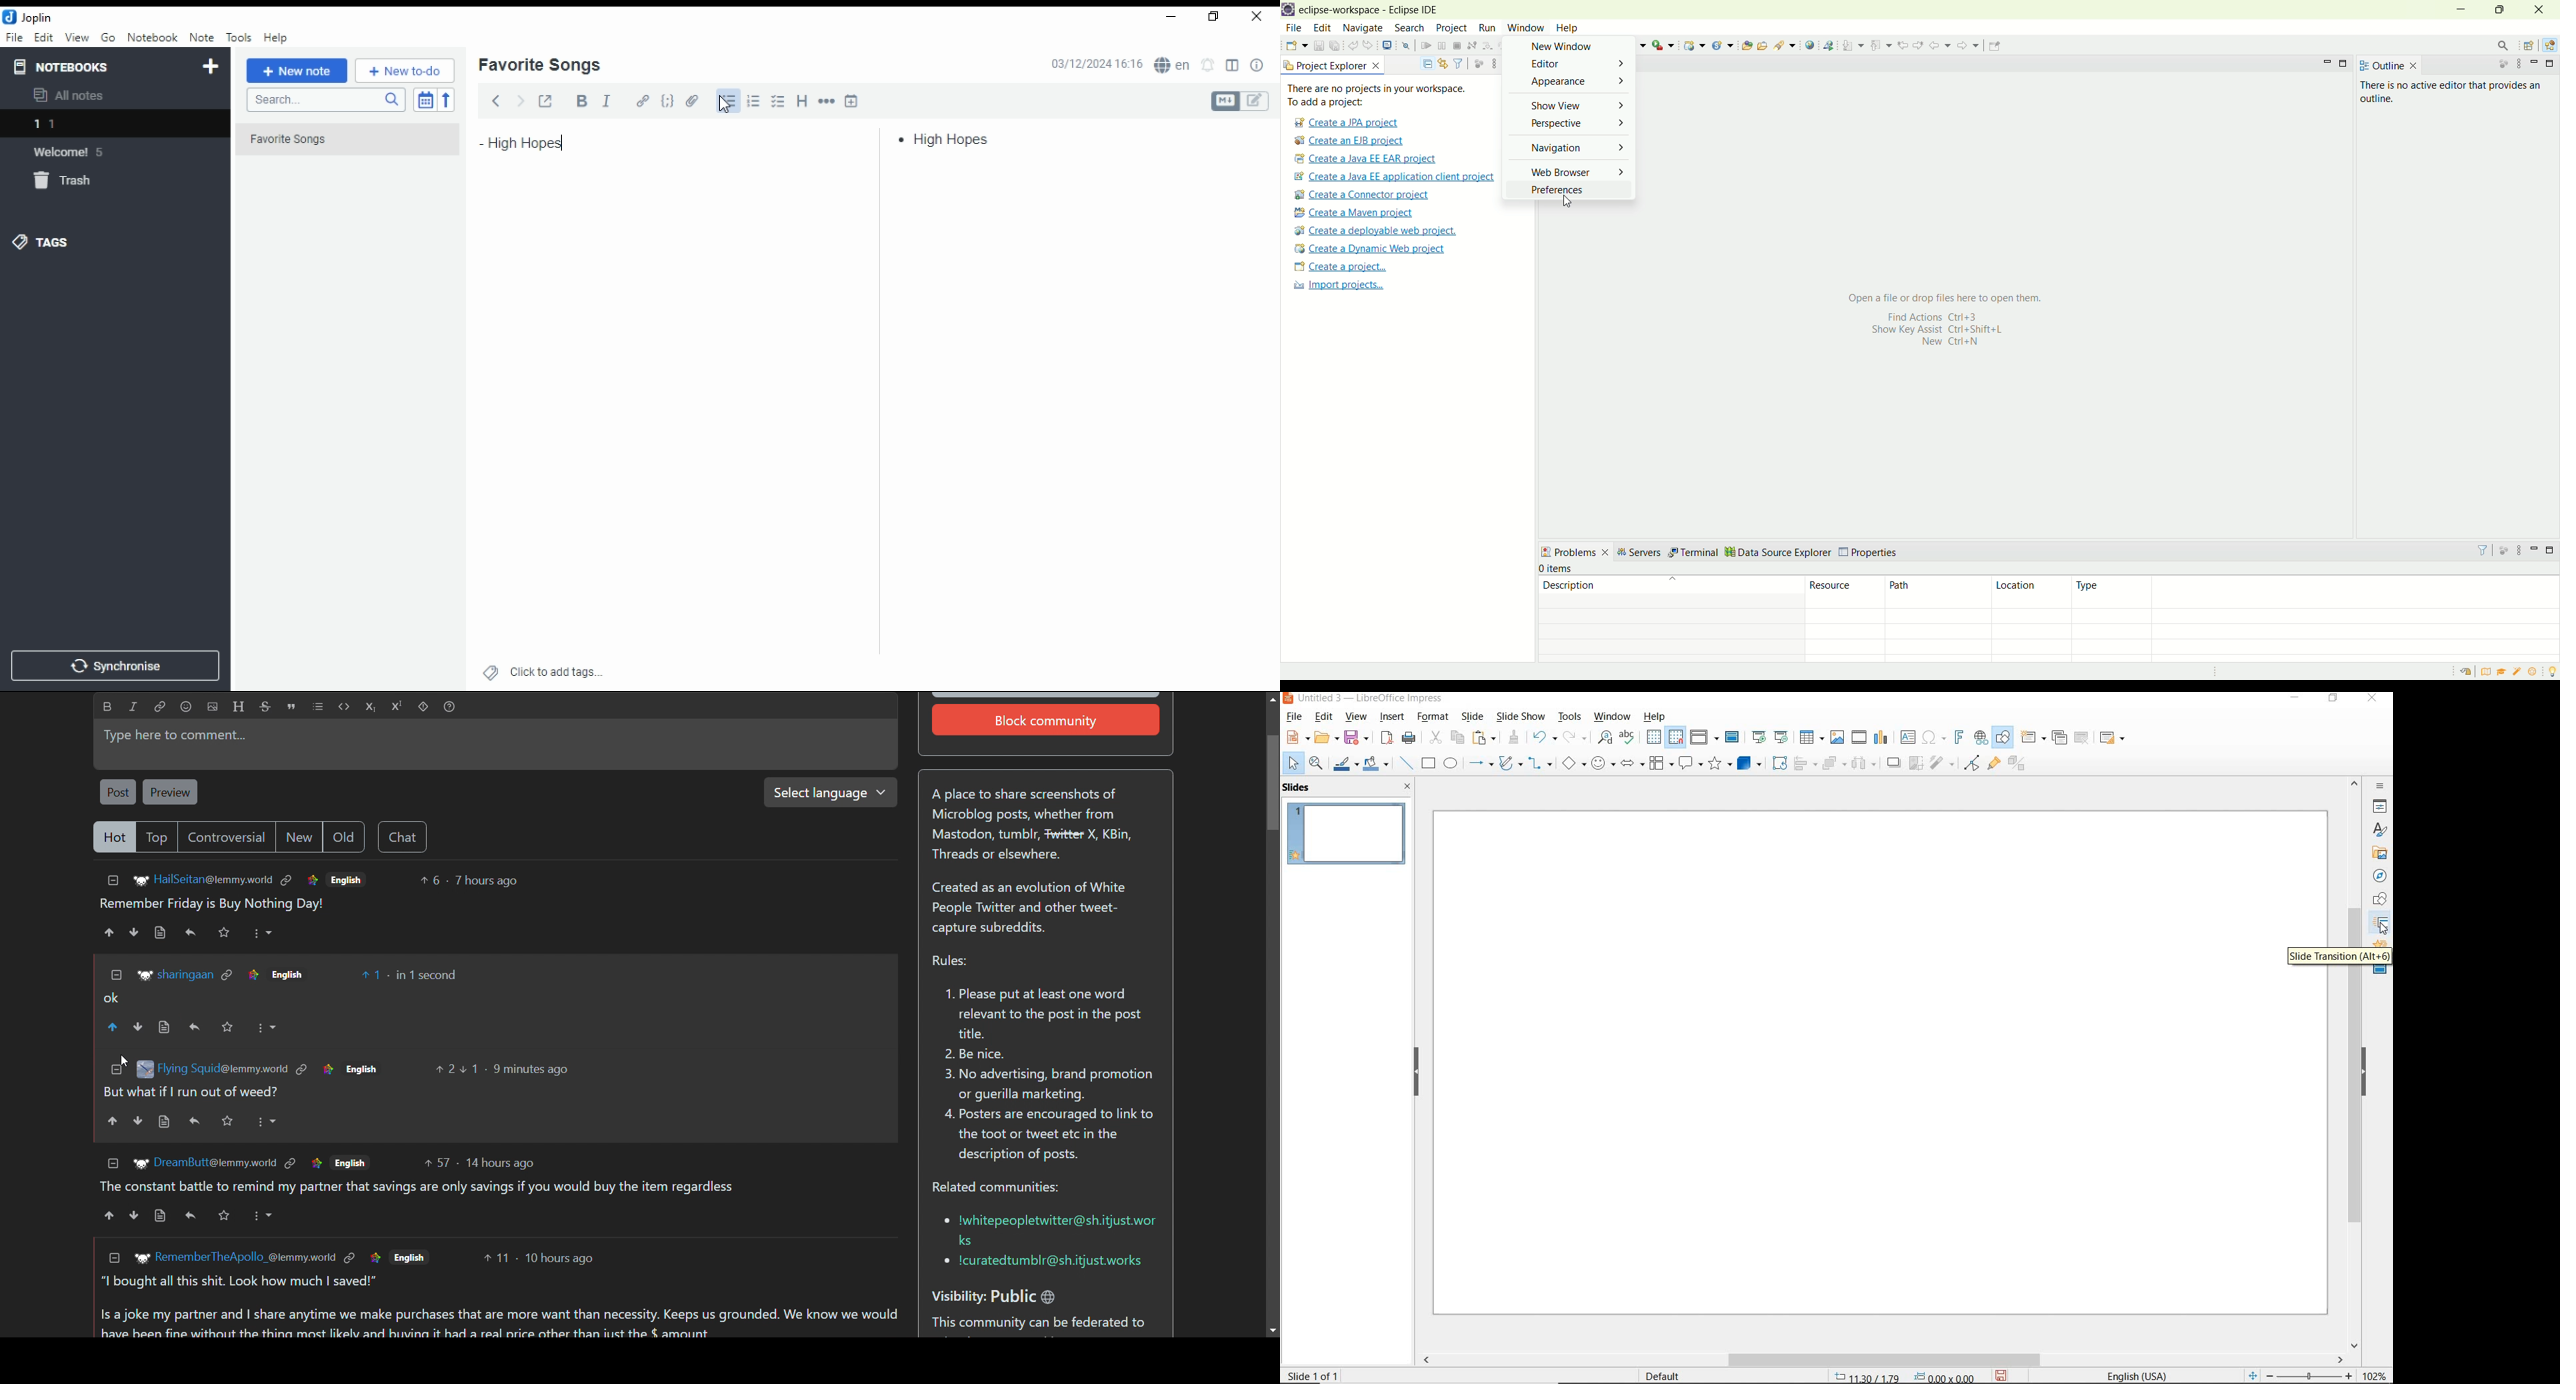 The height and width of the screenshot is (1400, 2576). Describe the element at coordinates (1487, 44) in the screenshot. I see `step into` at that location.